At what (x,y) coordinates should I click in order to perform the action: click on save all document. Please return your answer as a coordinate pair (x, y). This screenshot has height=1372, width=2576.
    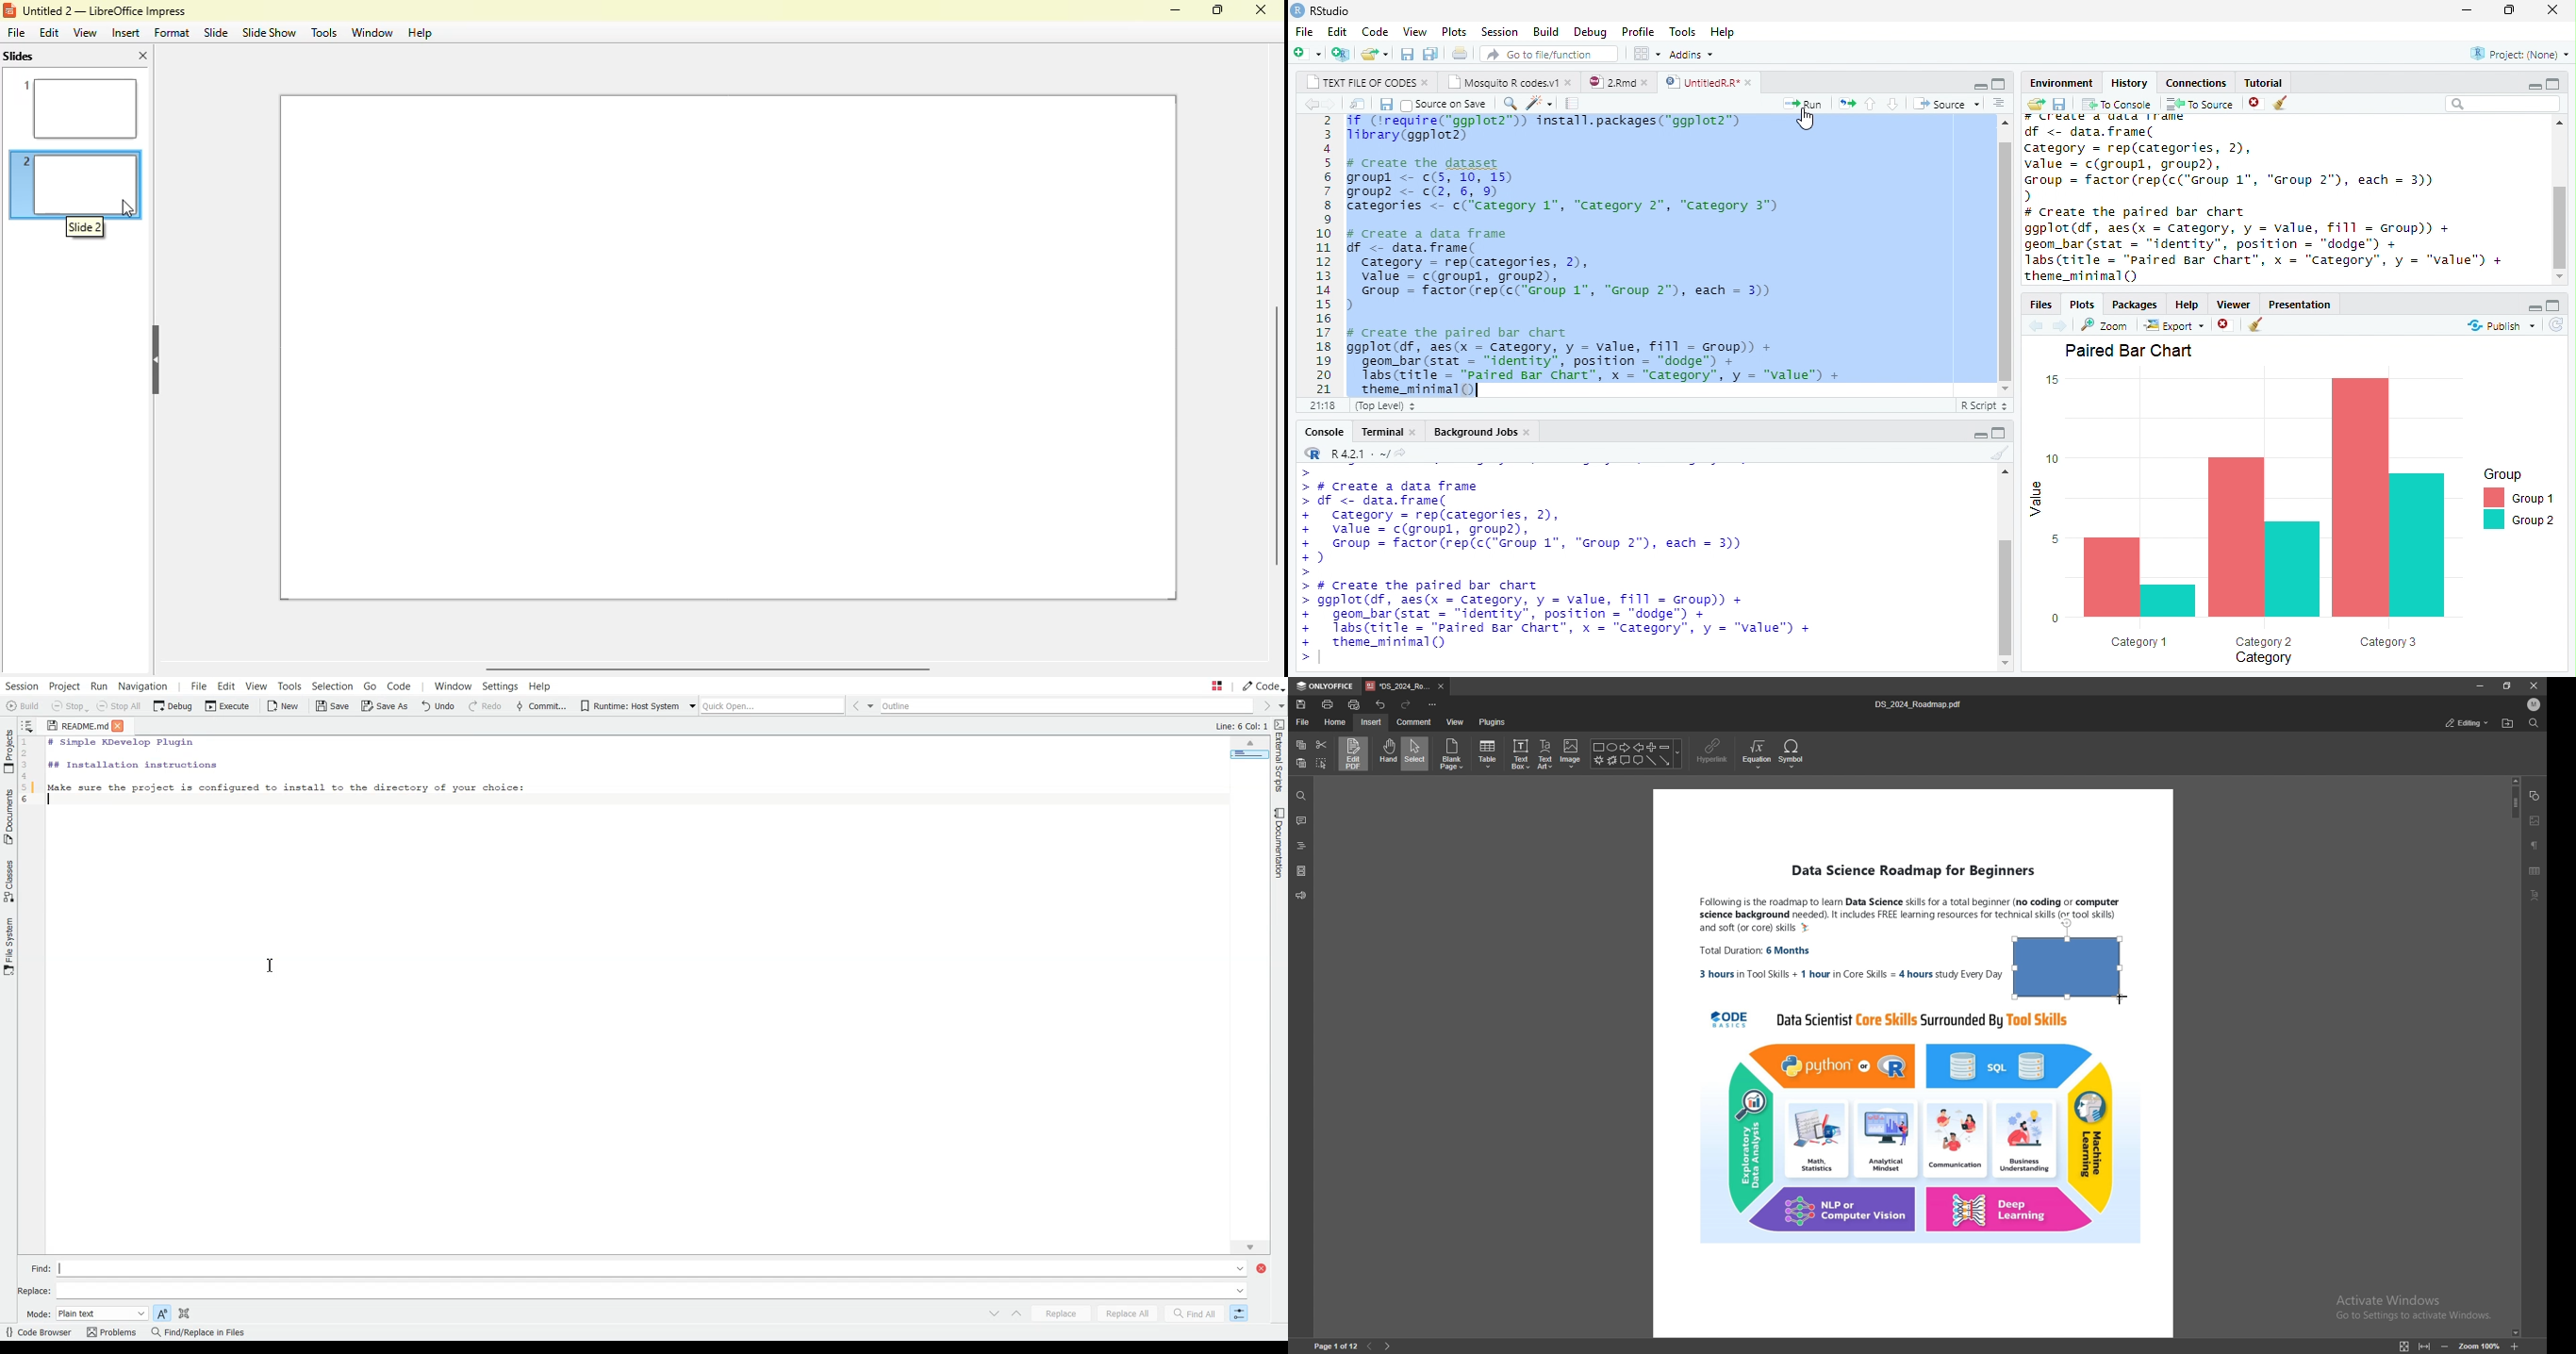
    Looking at the image, I should click on (1432, 53).